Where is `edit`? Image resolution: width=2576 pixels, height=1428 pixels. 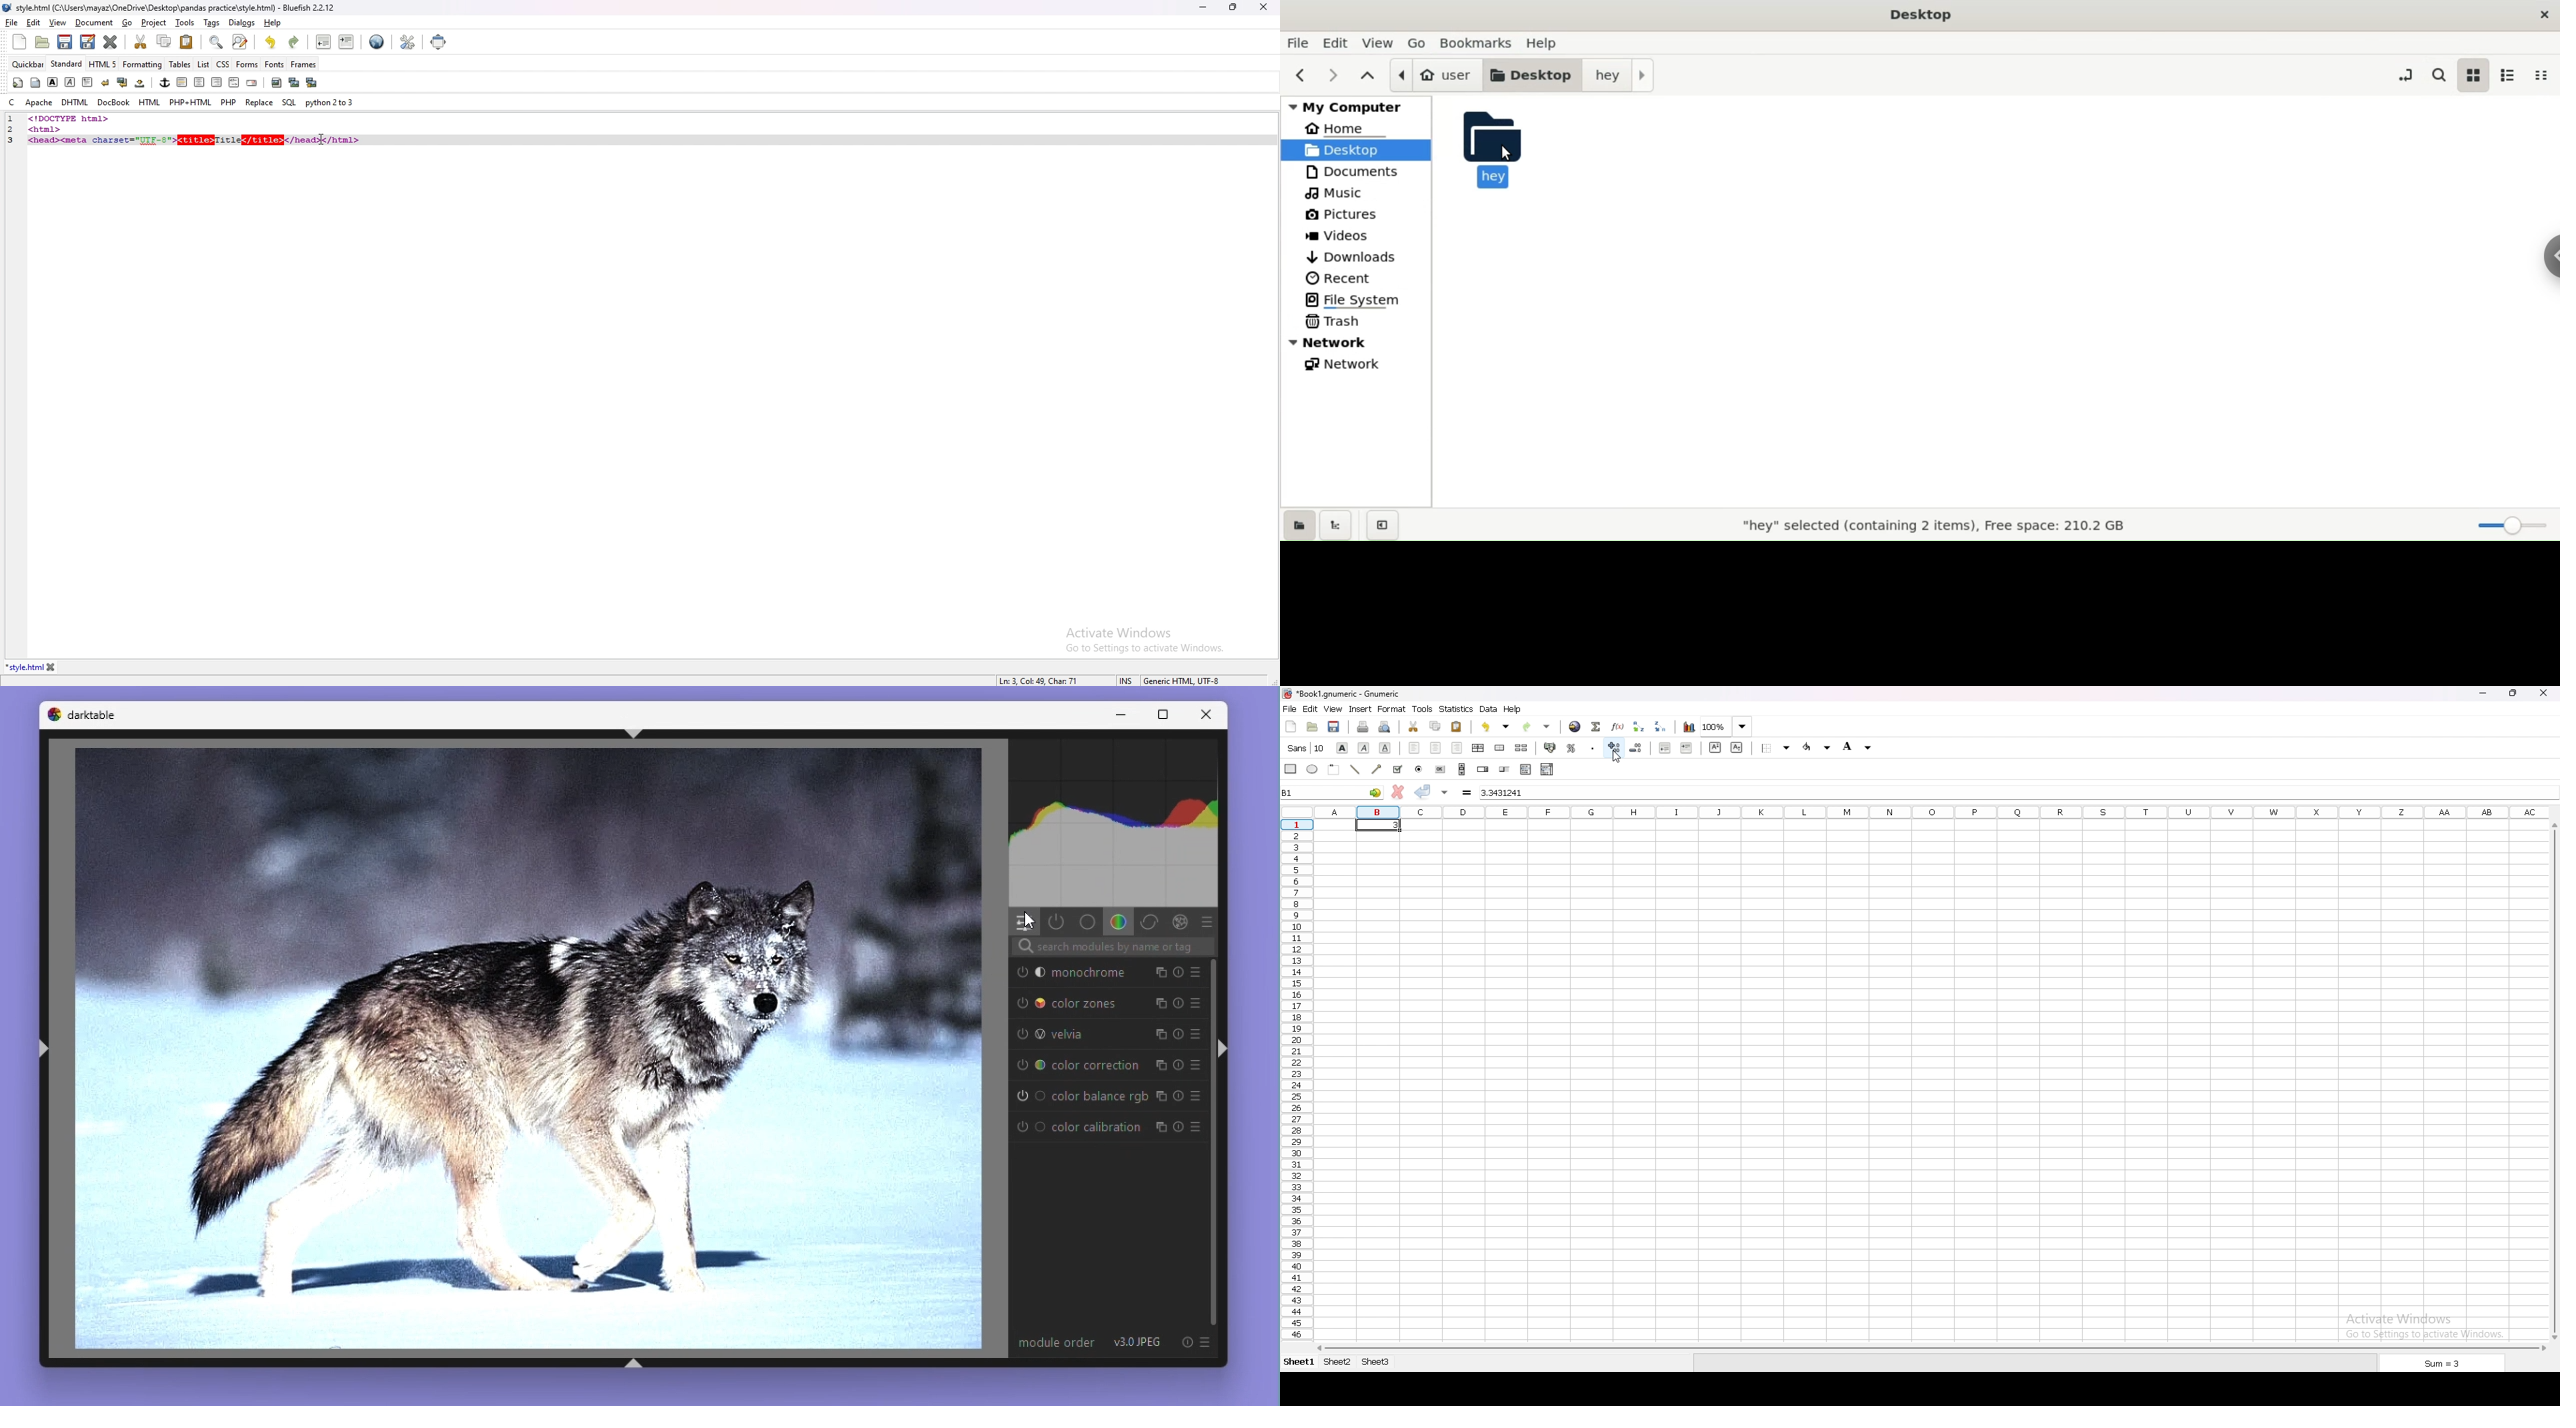 edit is located at coordinates (1335, 42).